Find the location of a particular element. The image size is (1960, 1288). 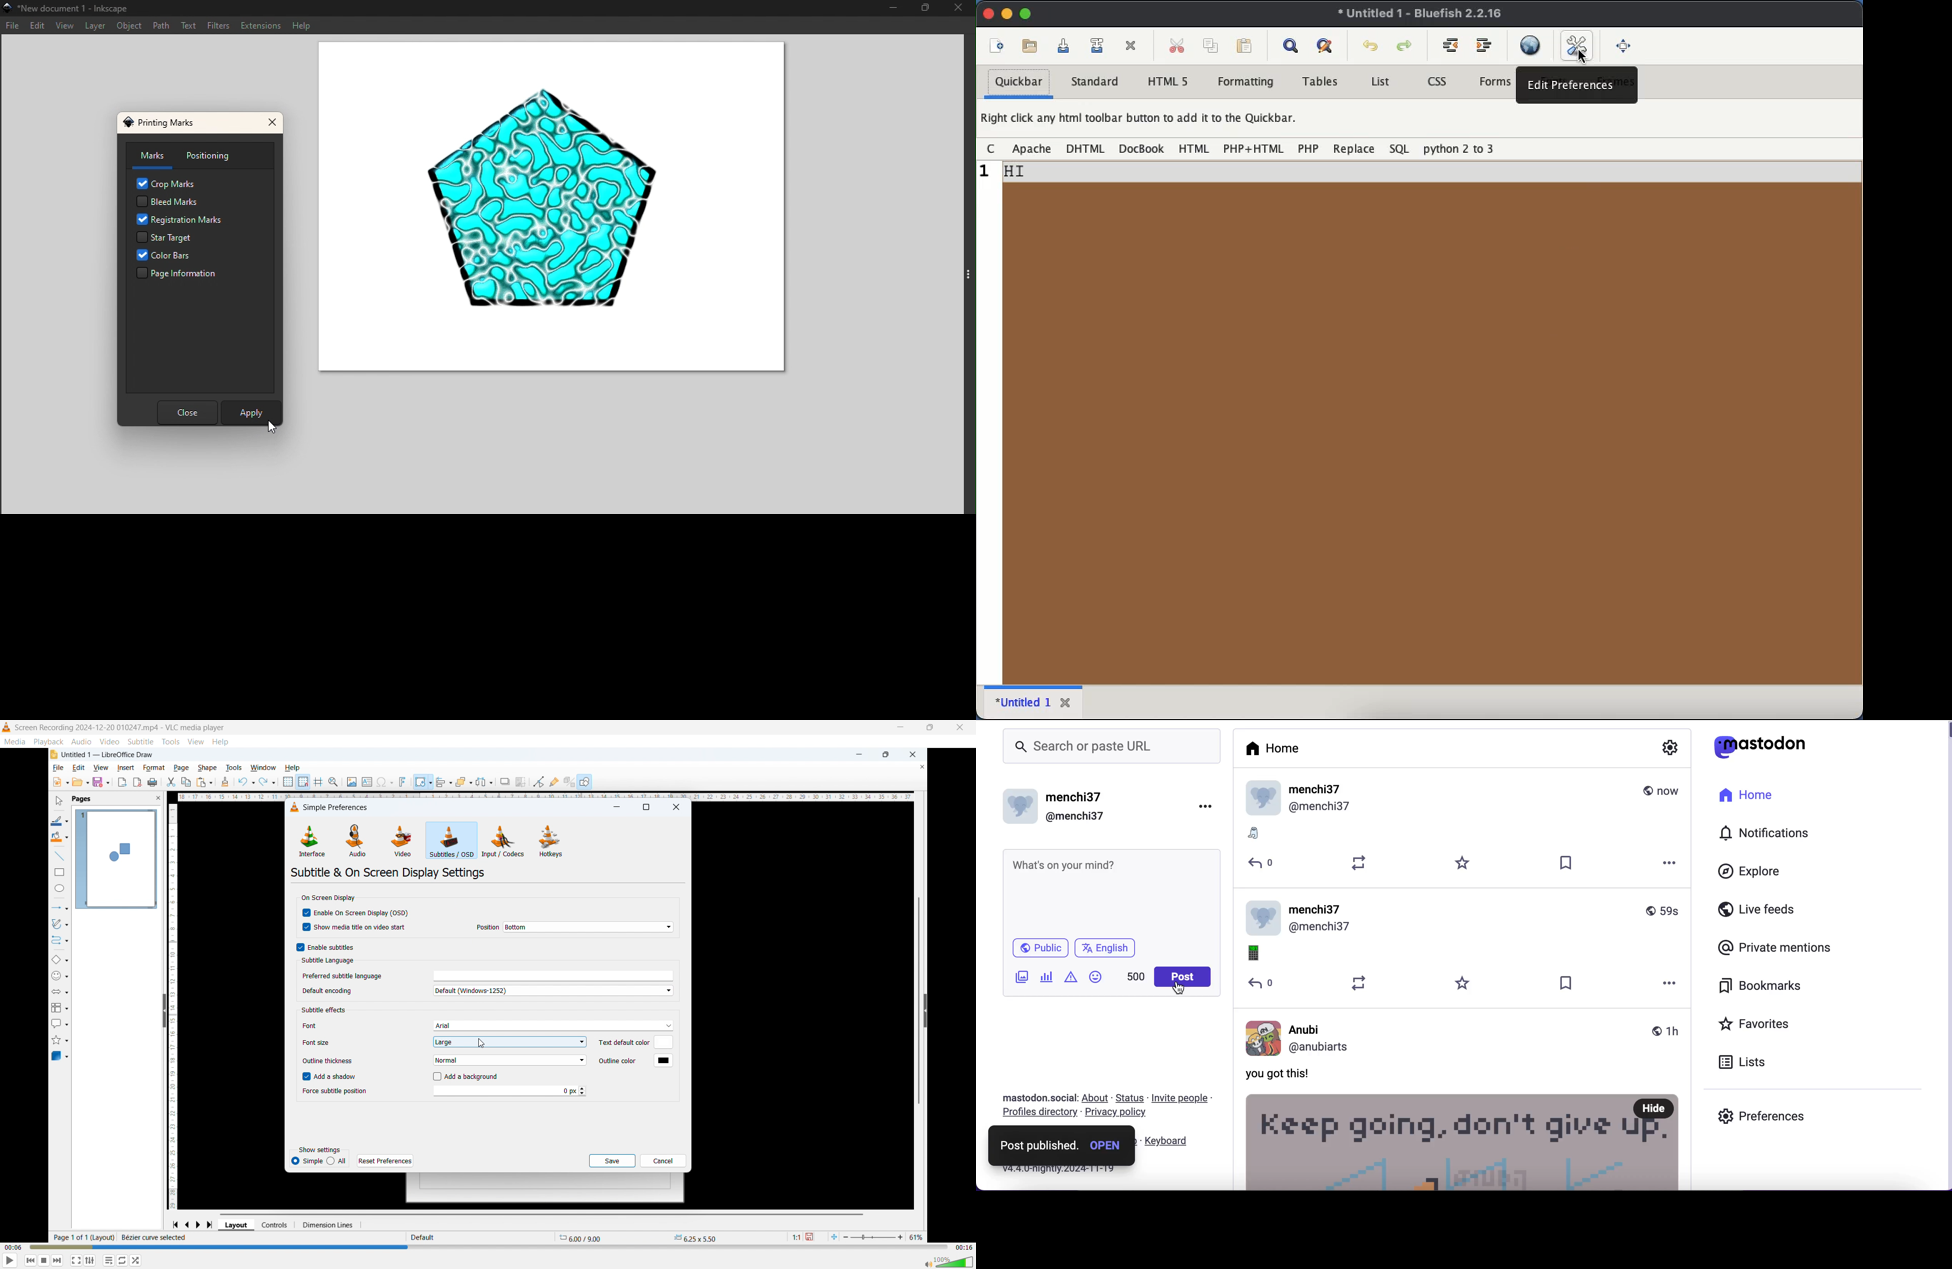

status is located at coordinates (1130, 1098).